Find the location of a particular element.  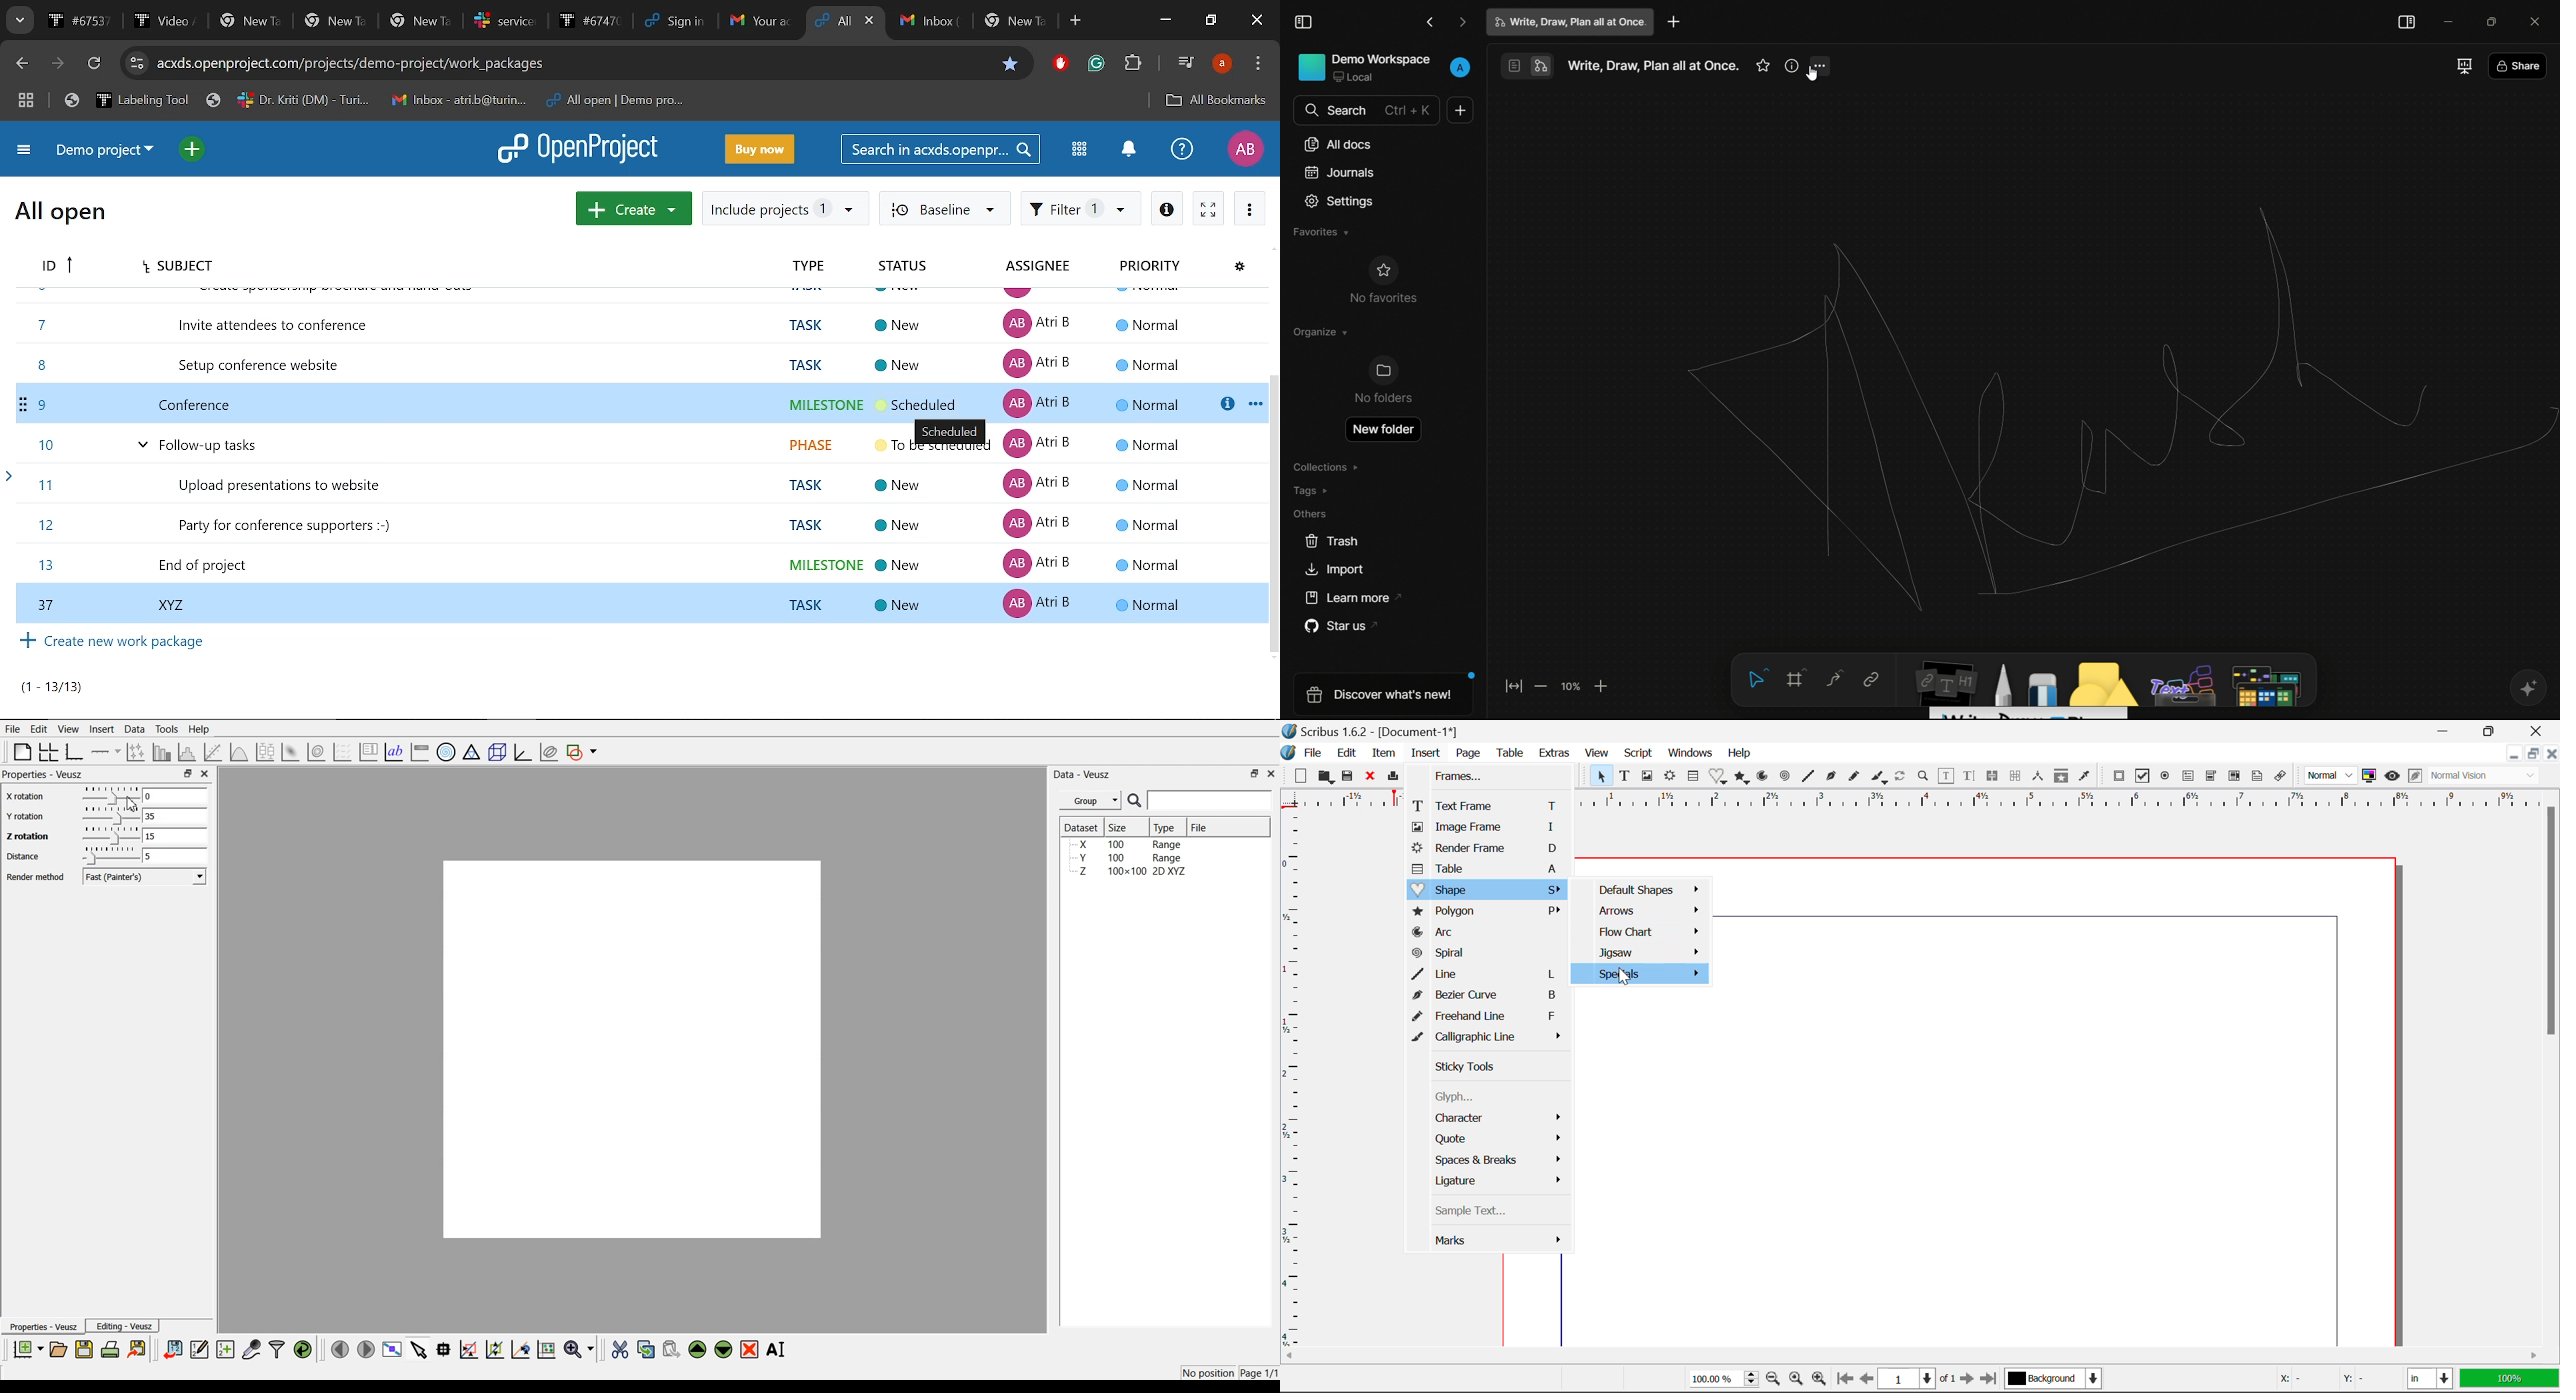

View is located at coordinates (1597, 755).